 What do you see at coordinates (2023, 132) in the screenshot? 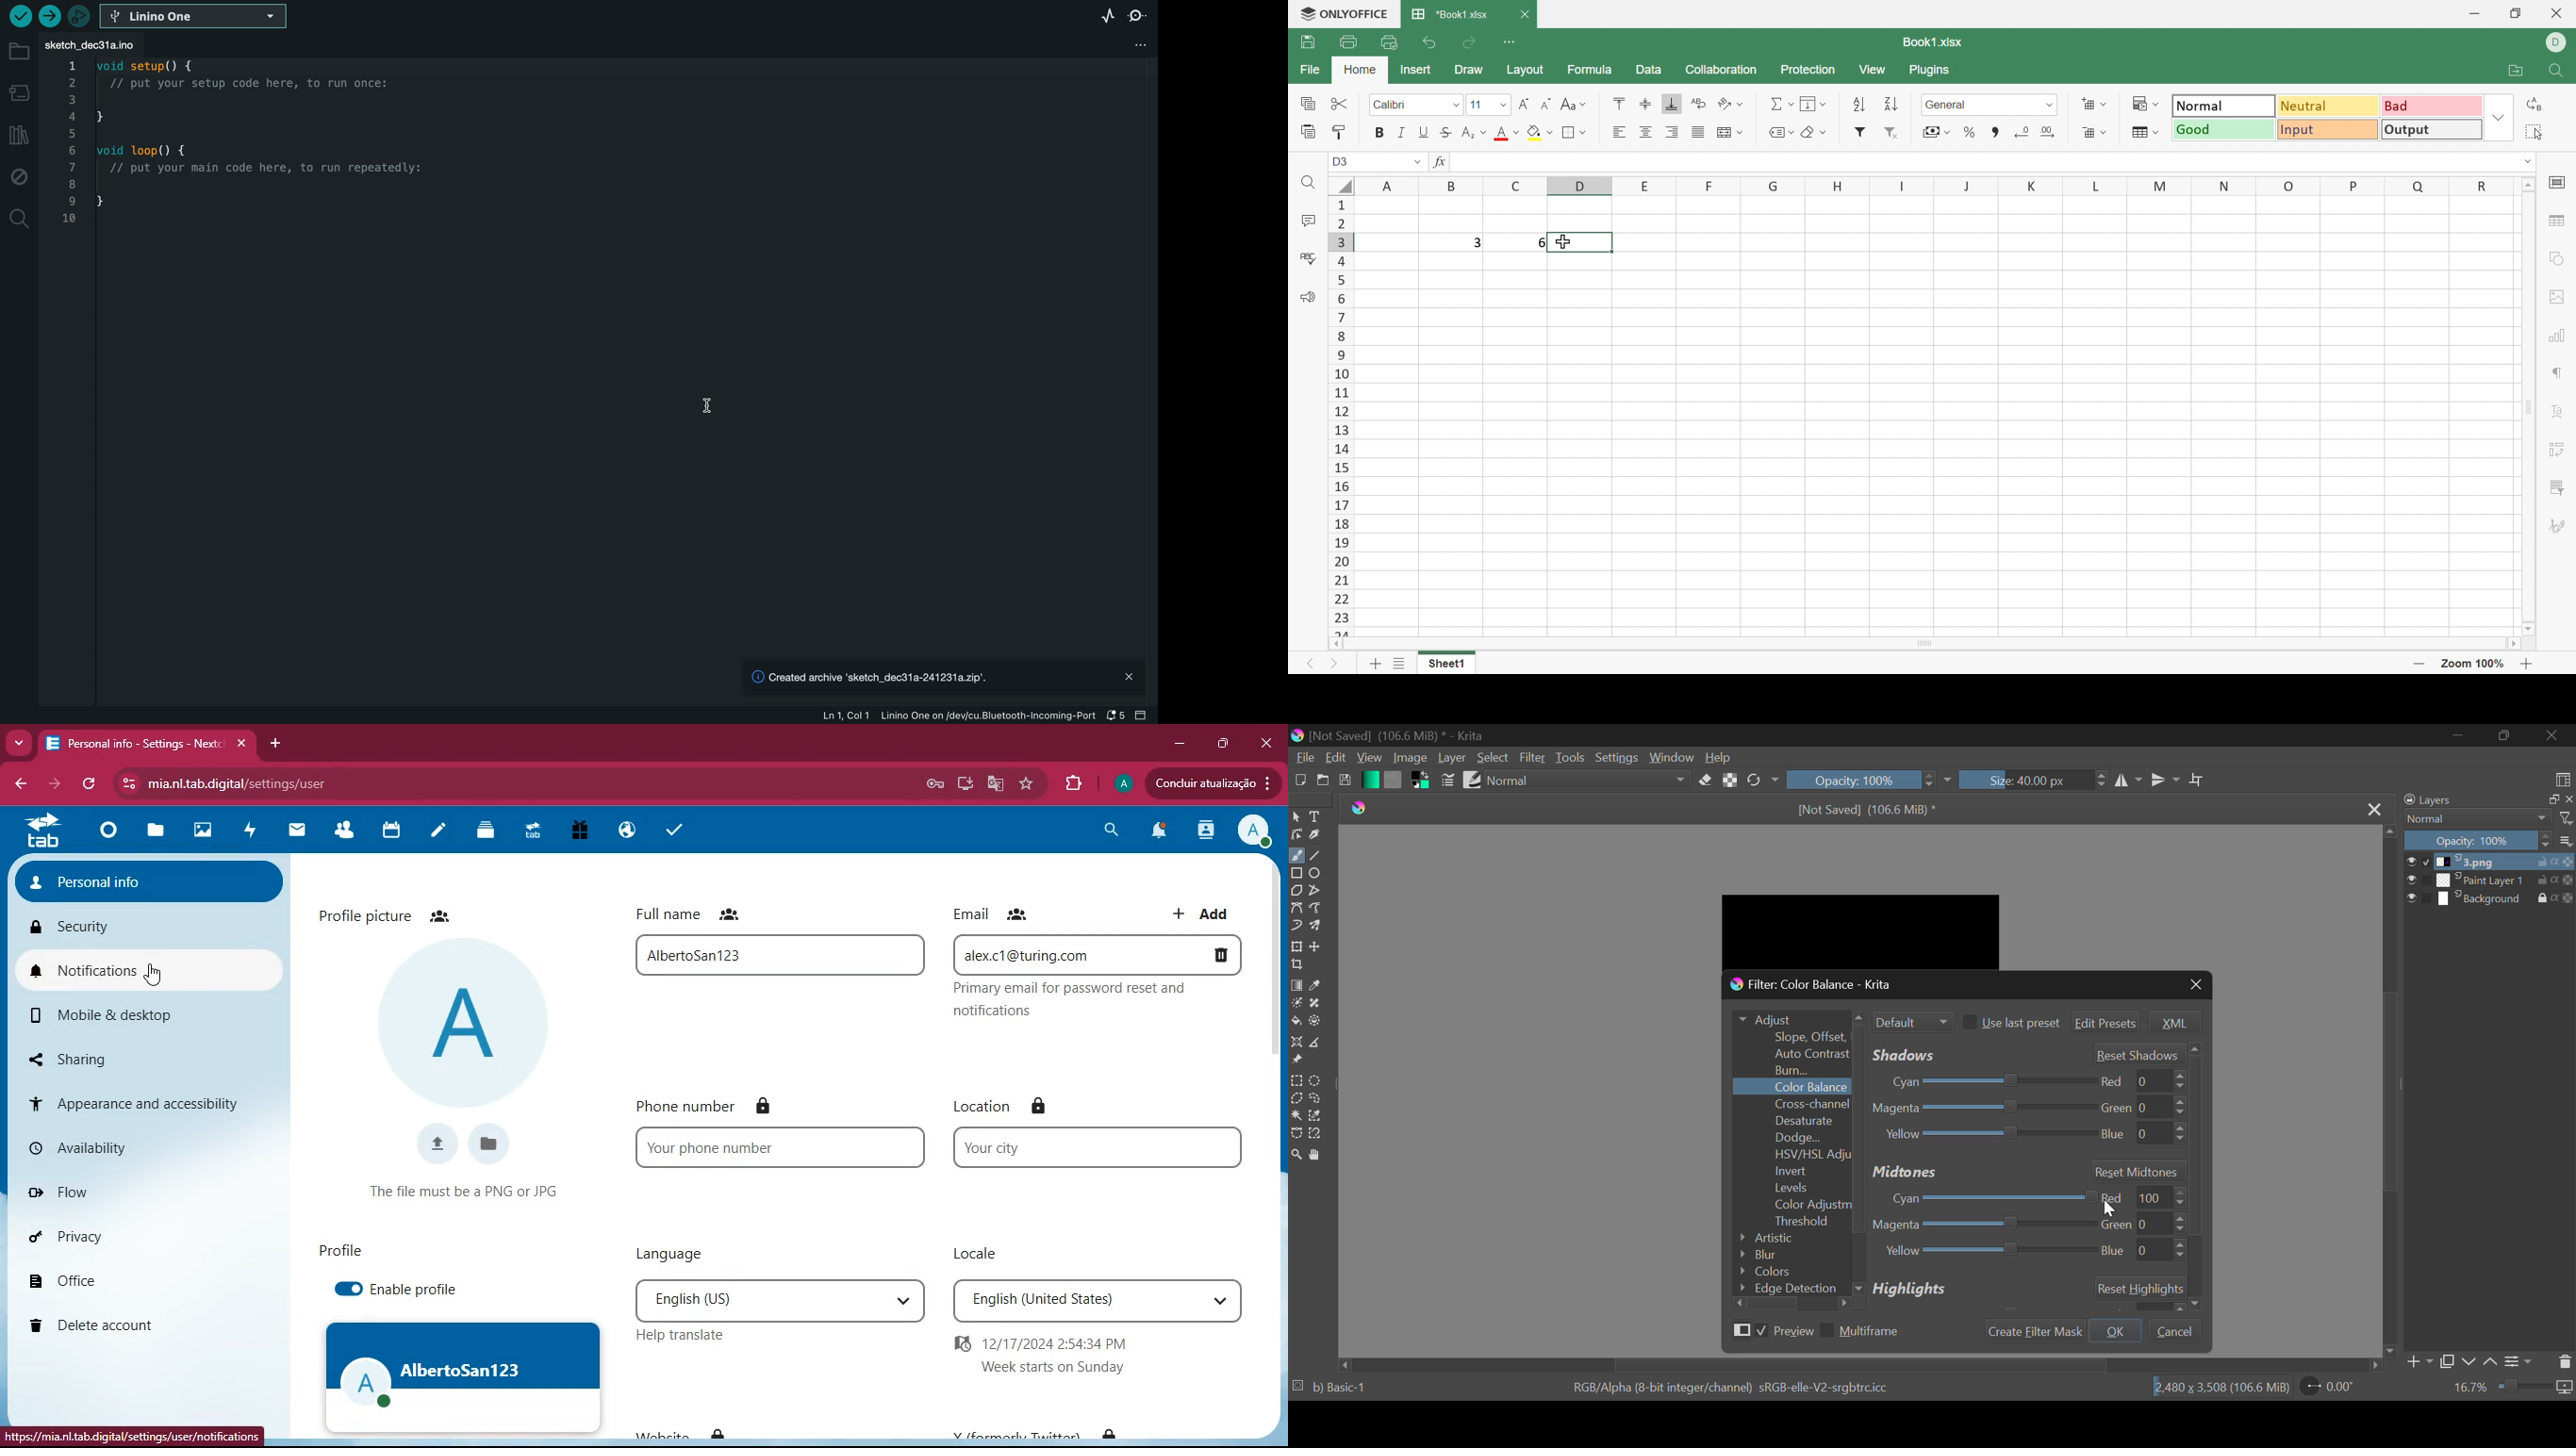
I see `Decrease decimal` at bounding box center [2023, 132].